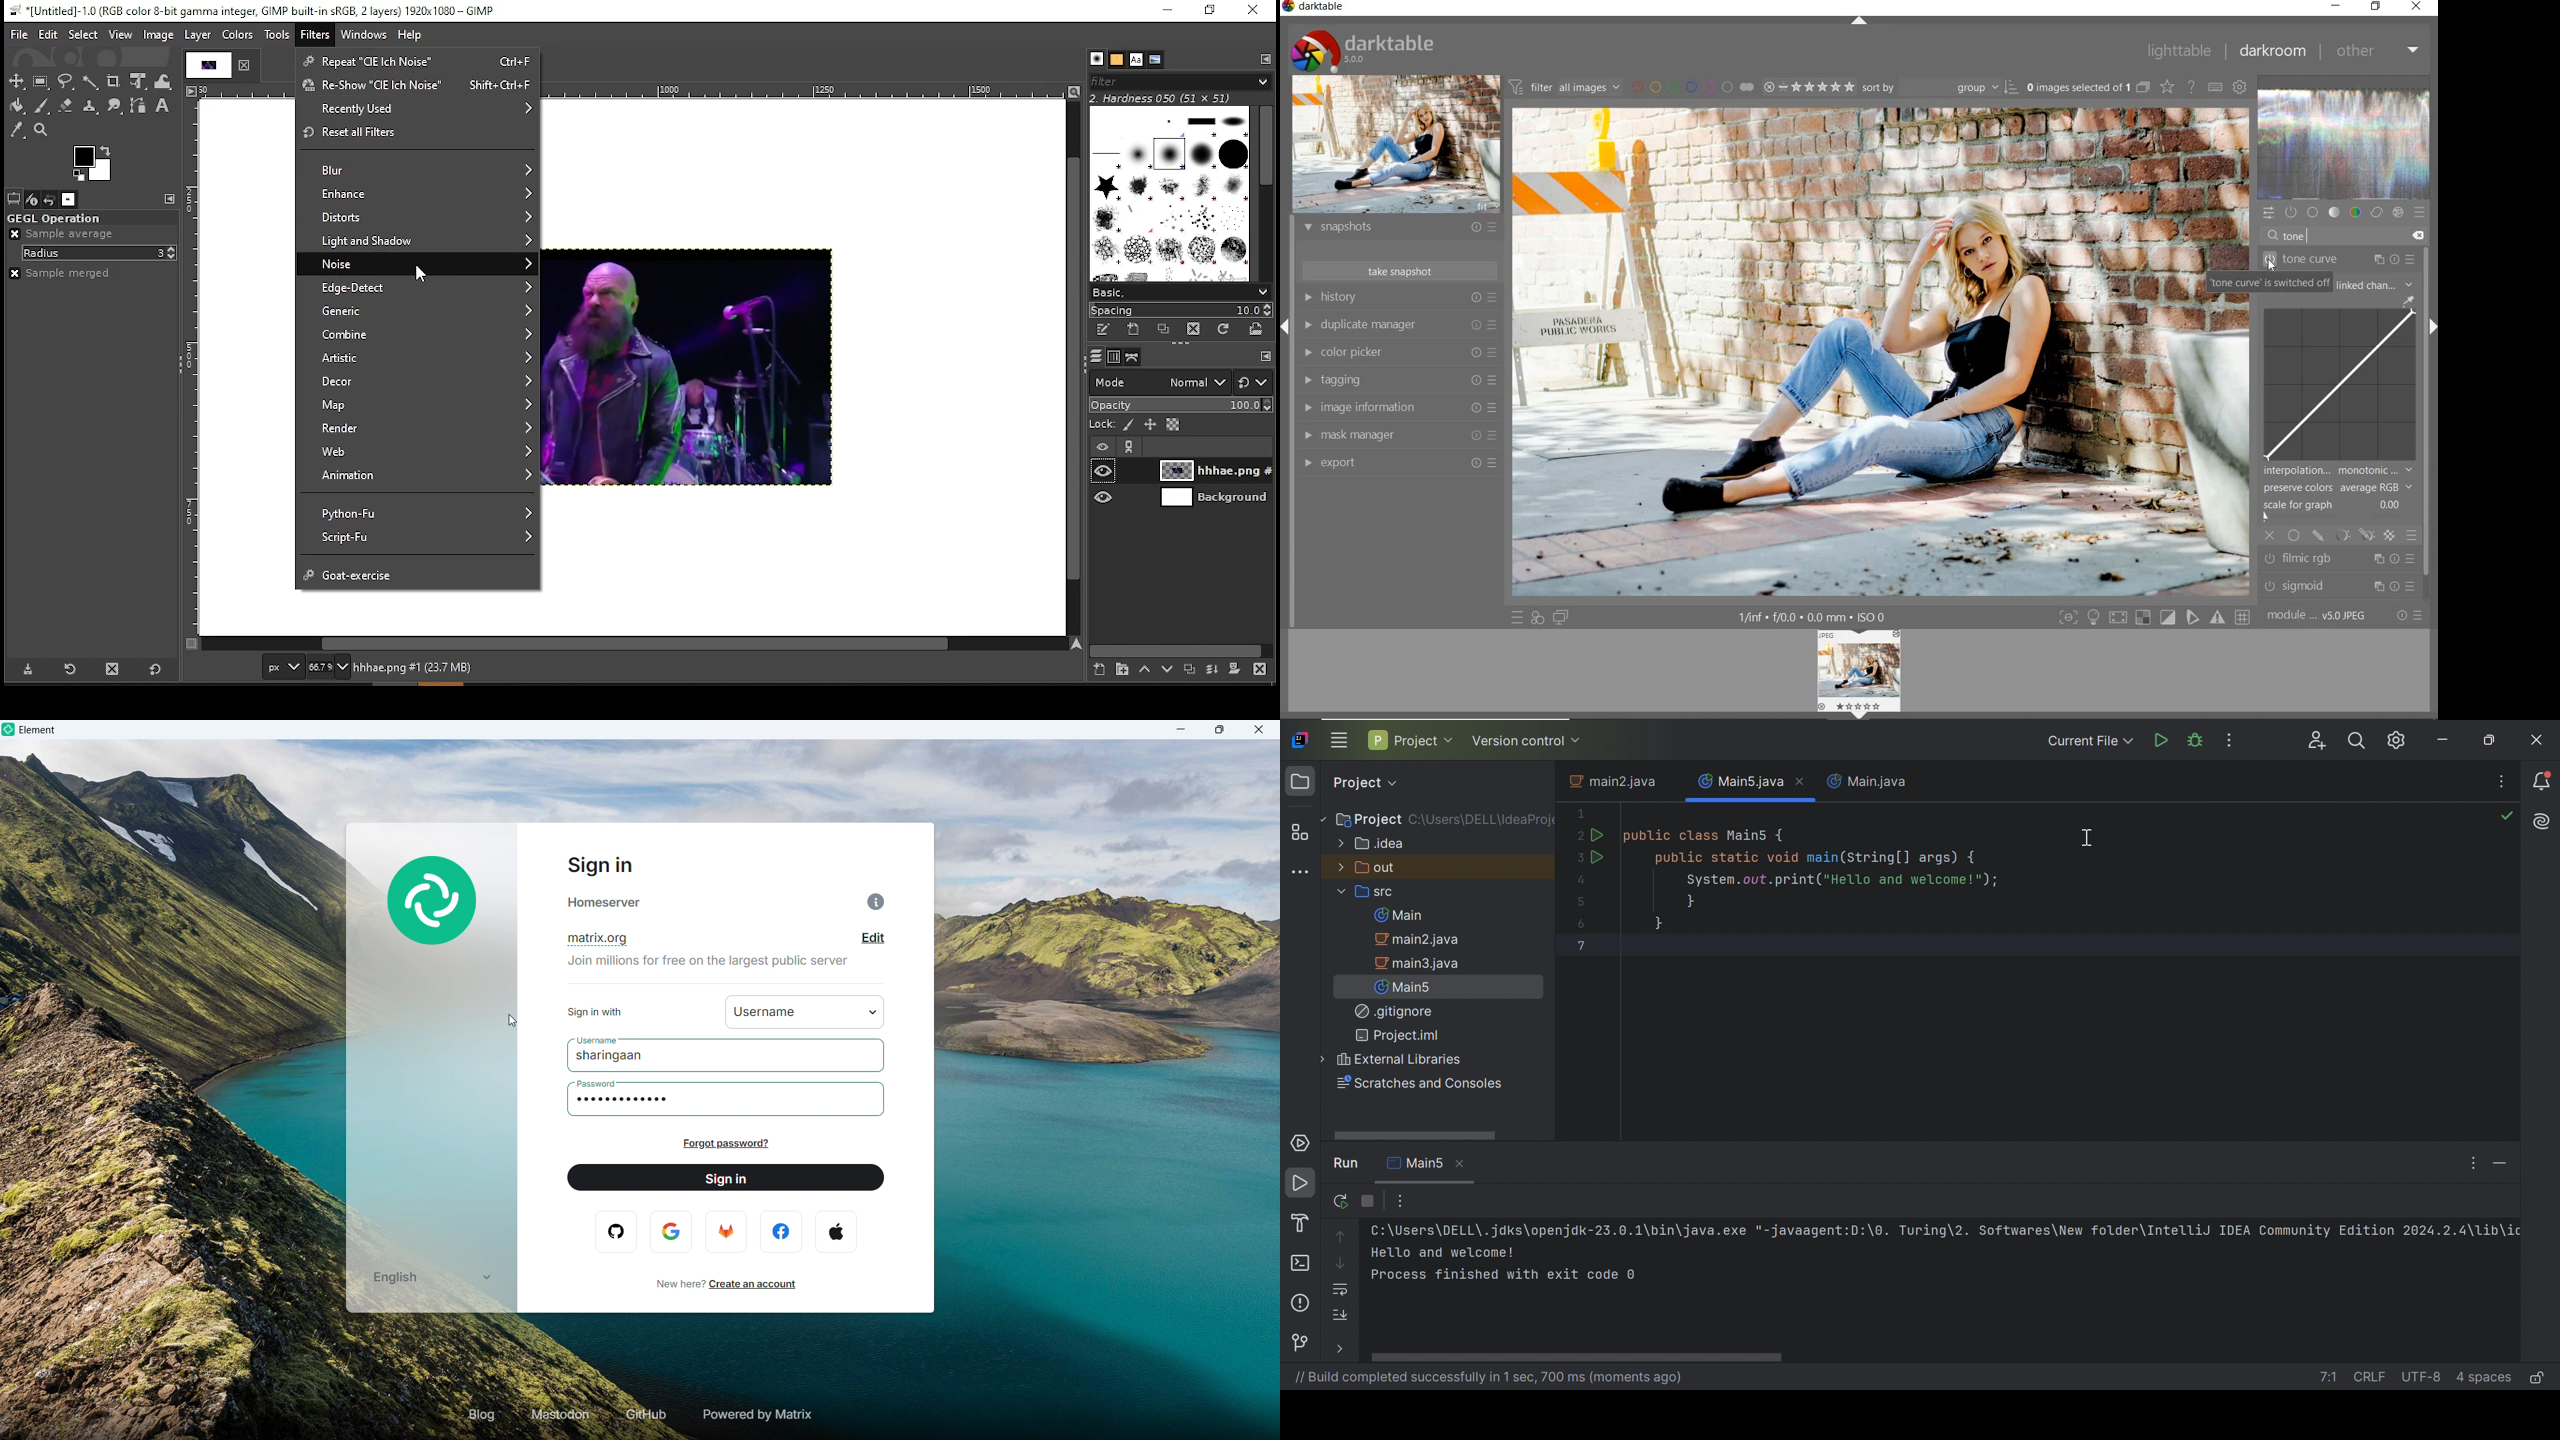  Describe the element at coordinates (1859, 23) in the screenshot. I see `expand/collapse` at that location.